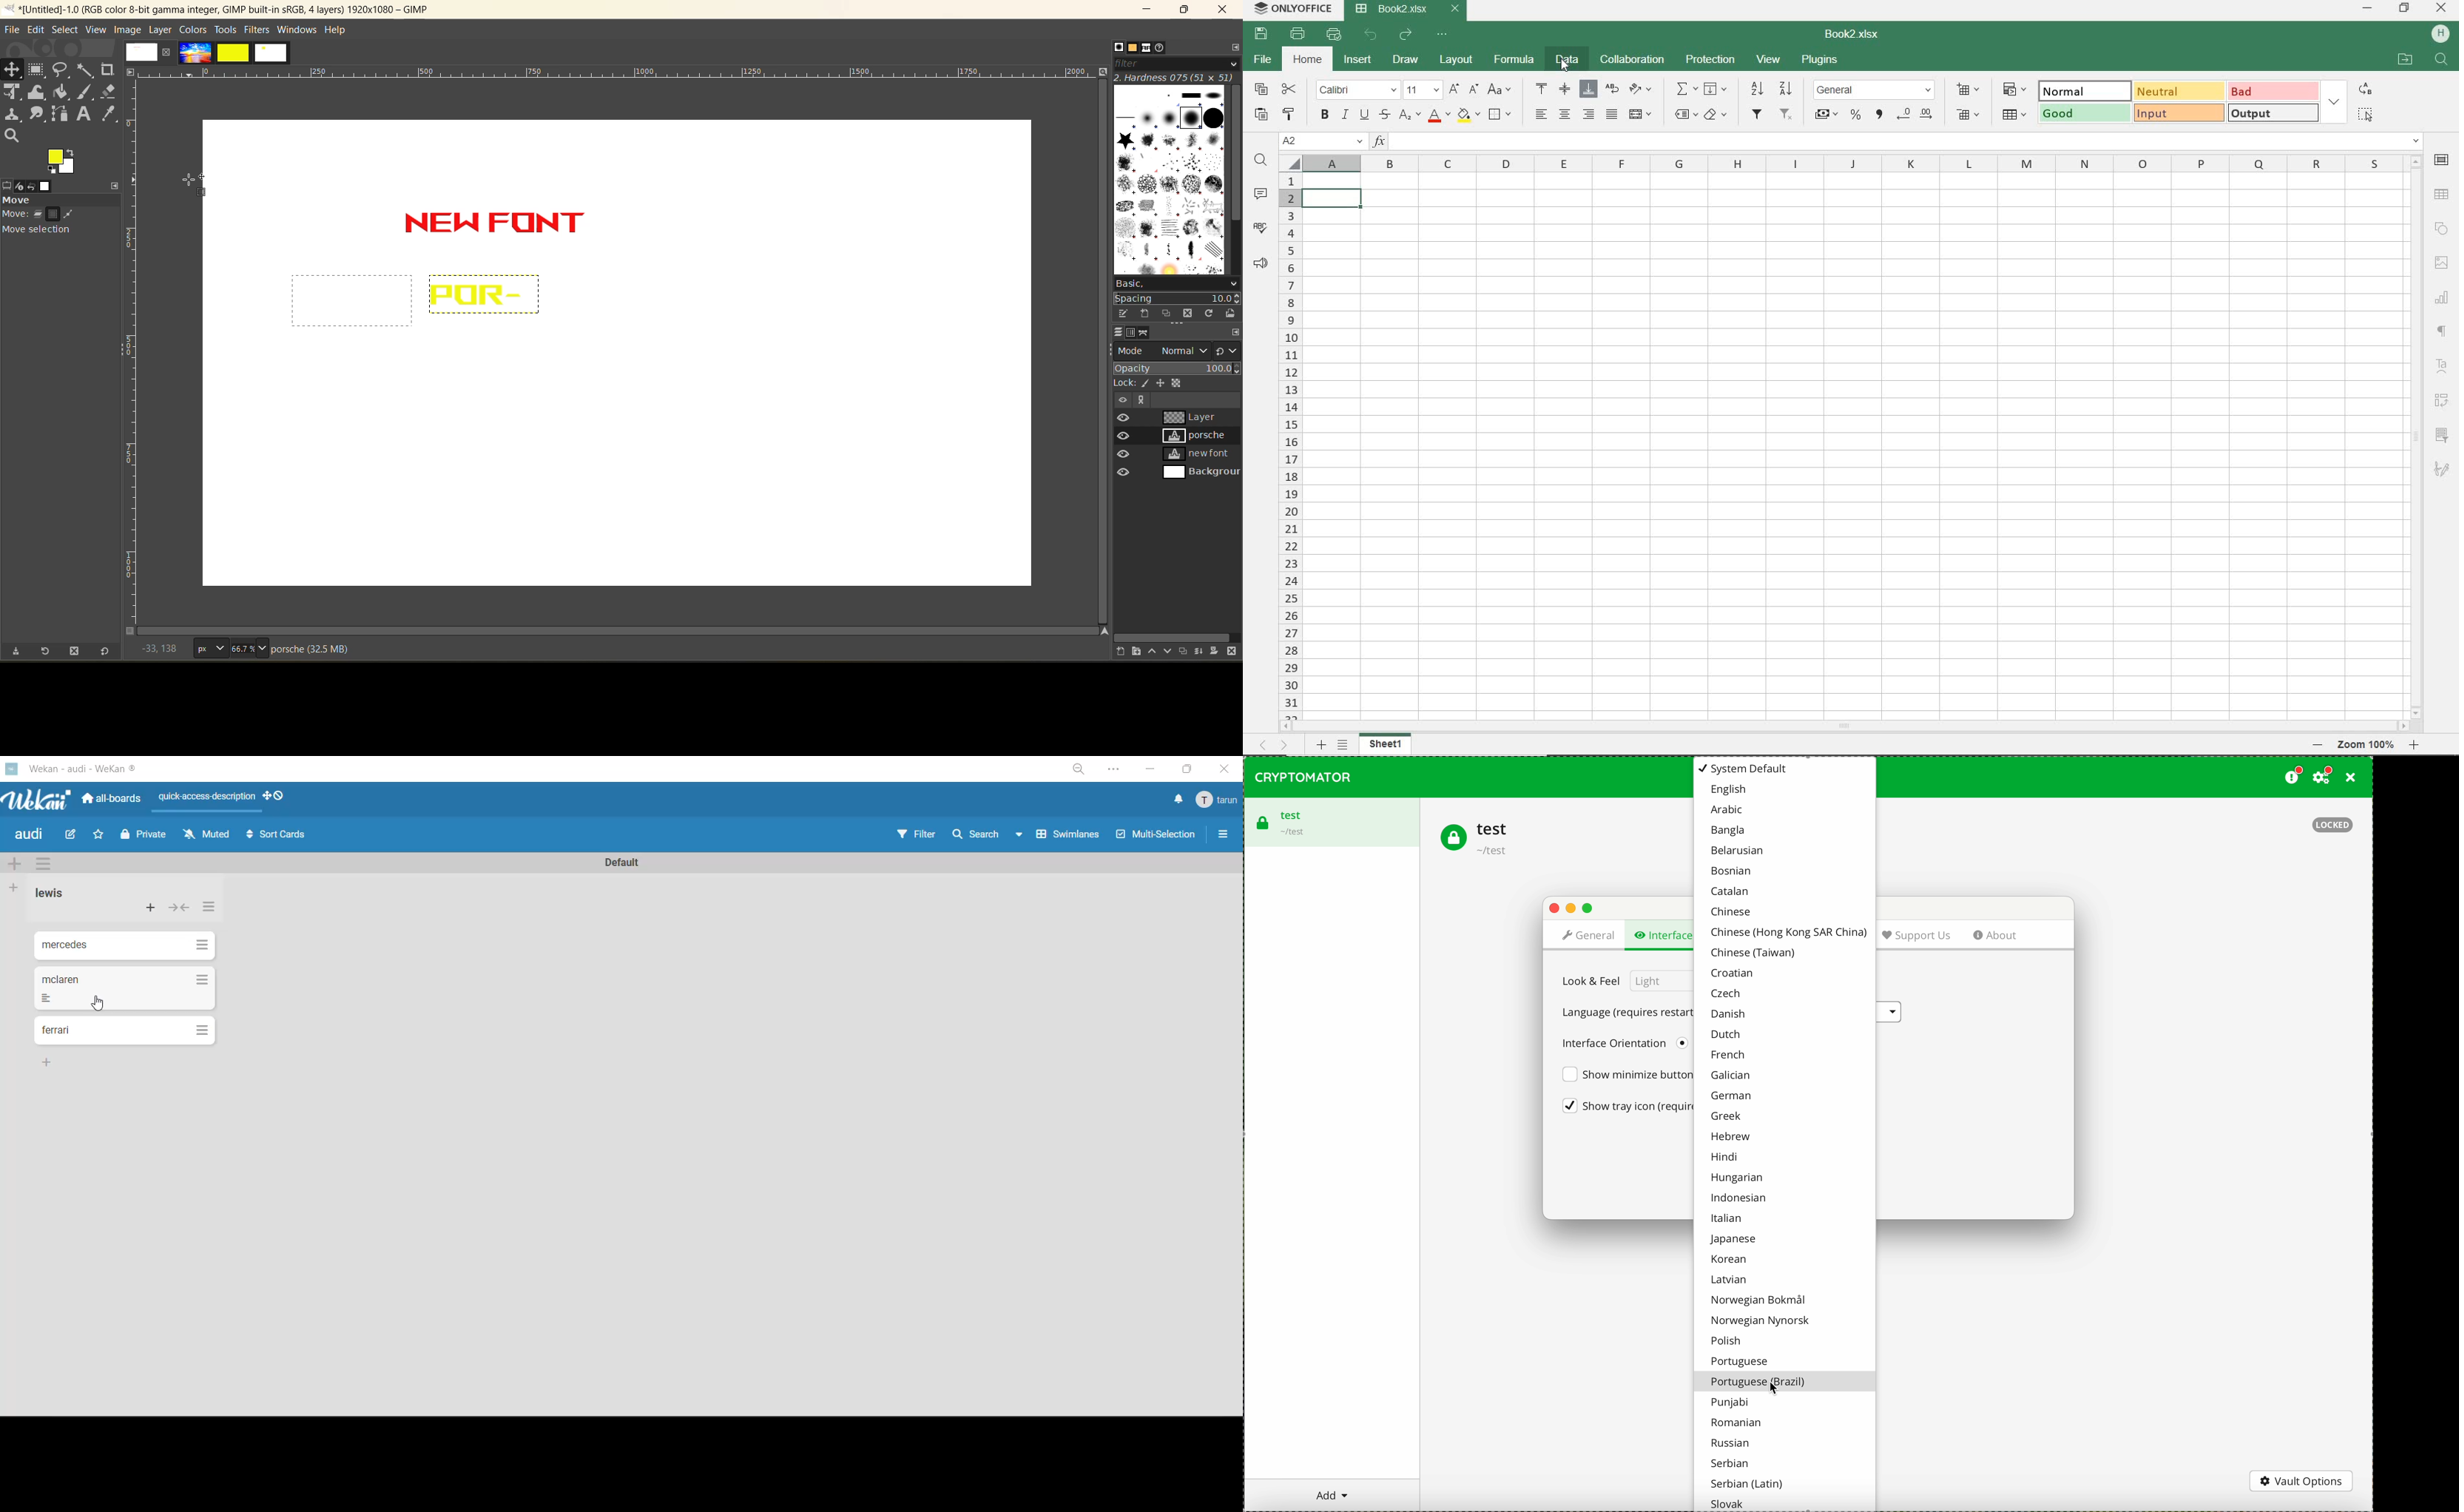 Image resolution: width=2464 pixels, height=1512 pixels. Describe the element at coordinates (2084, 112) in the screenshot. I see `GOOD` at that location.